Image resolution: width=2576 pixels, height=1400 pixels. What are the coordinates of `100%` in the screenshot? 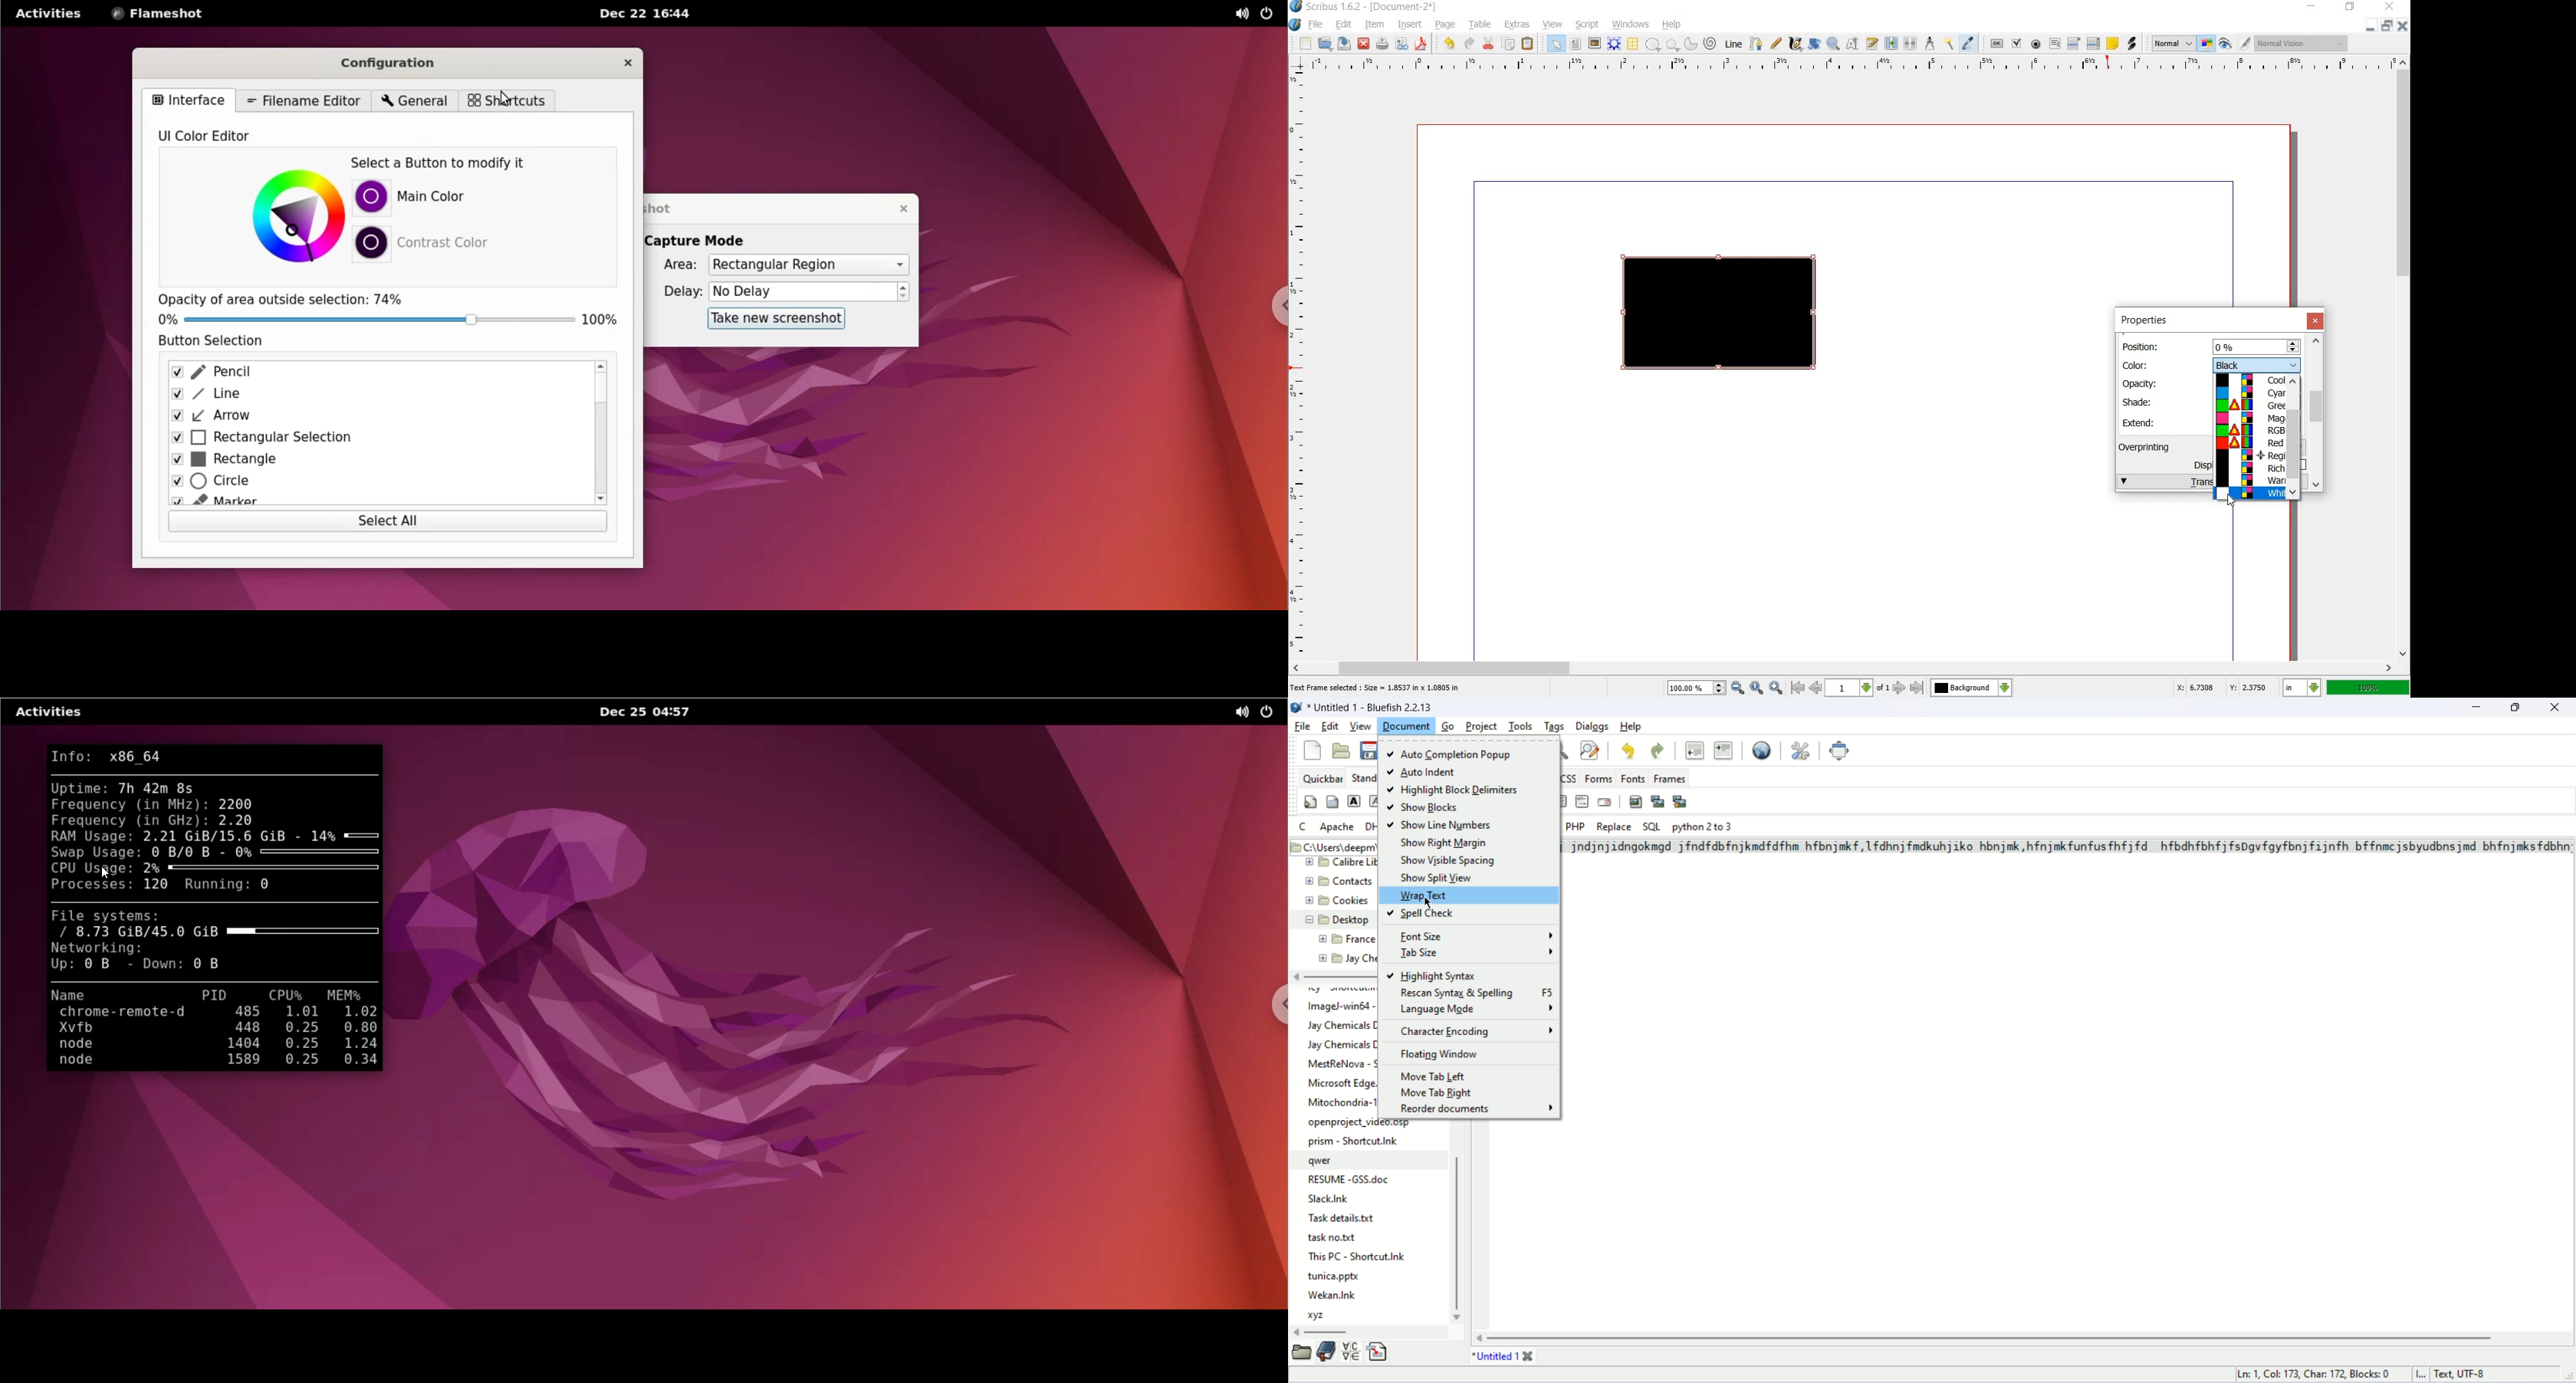 It's located at (2369, 687).